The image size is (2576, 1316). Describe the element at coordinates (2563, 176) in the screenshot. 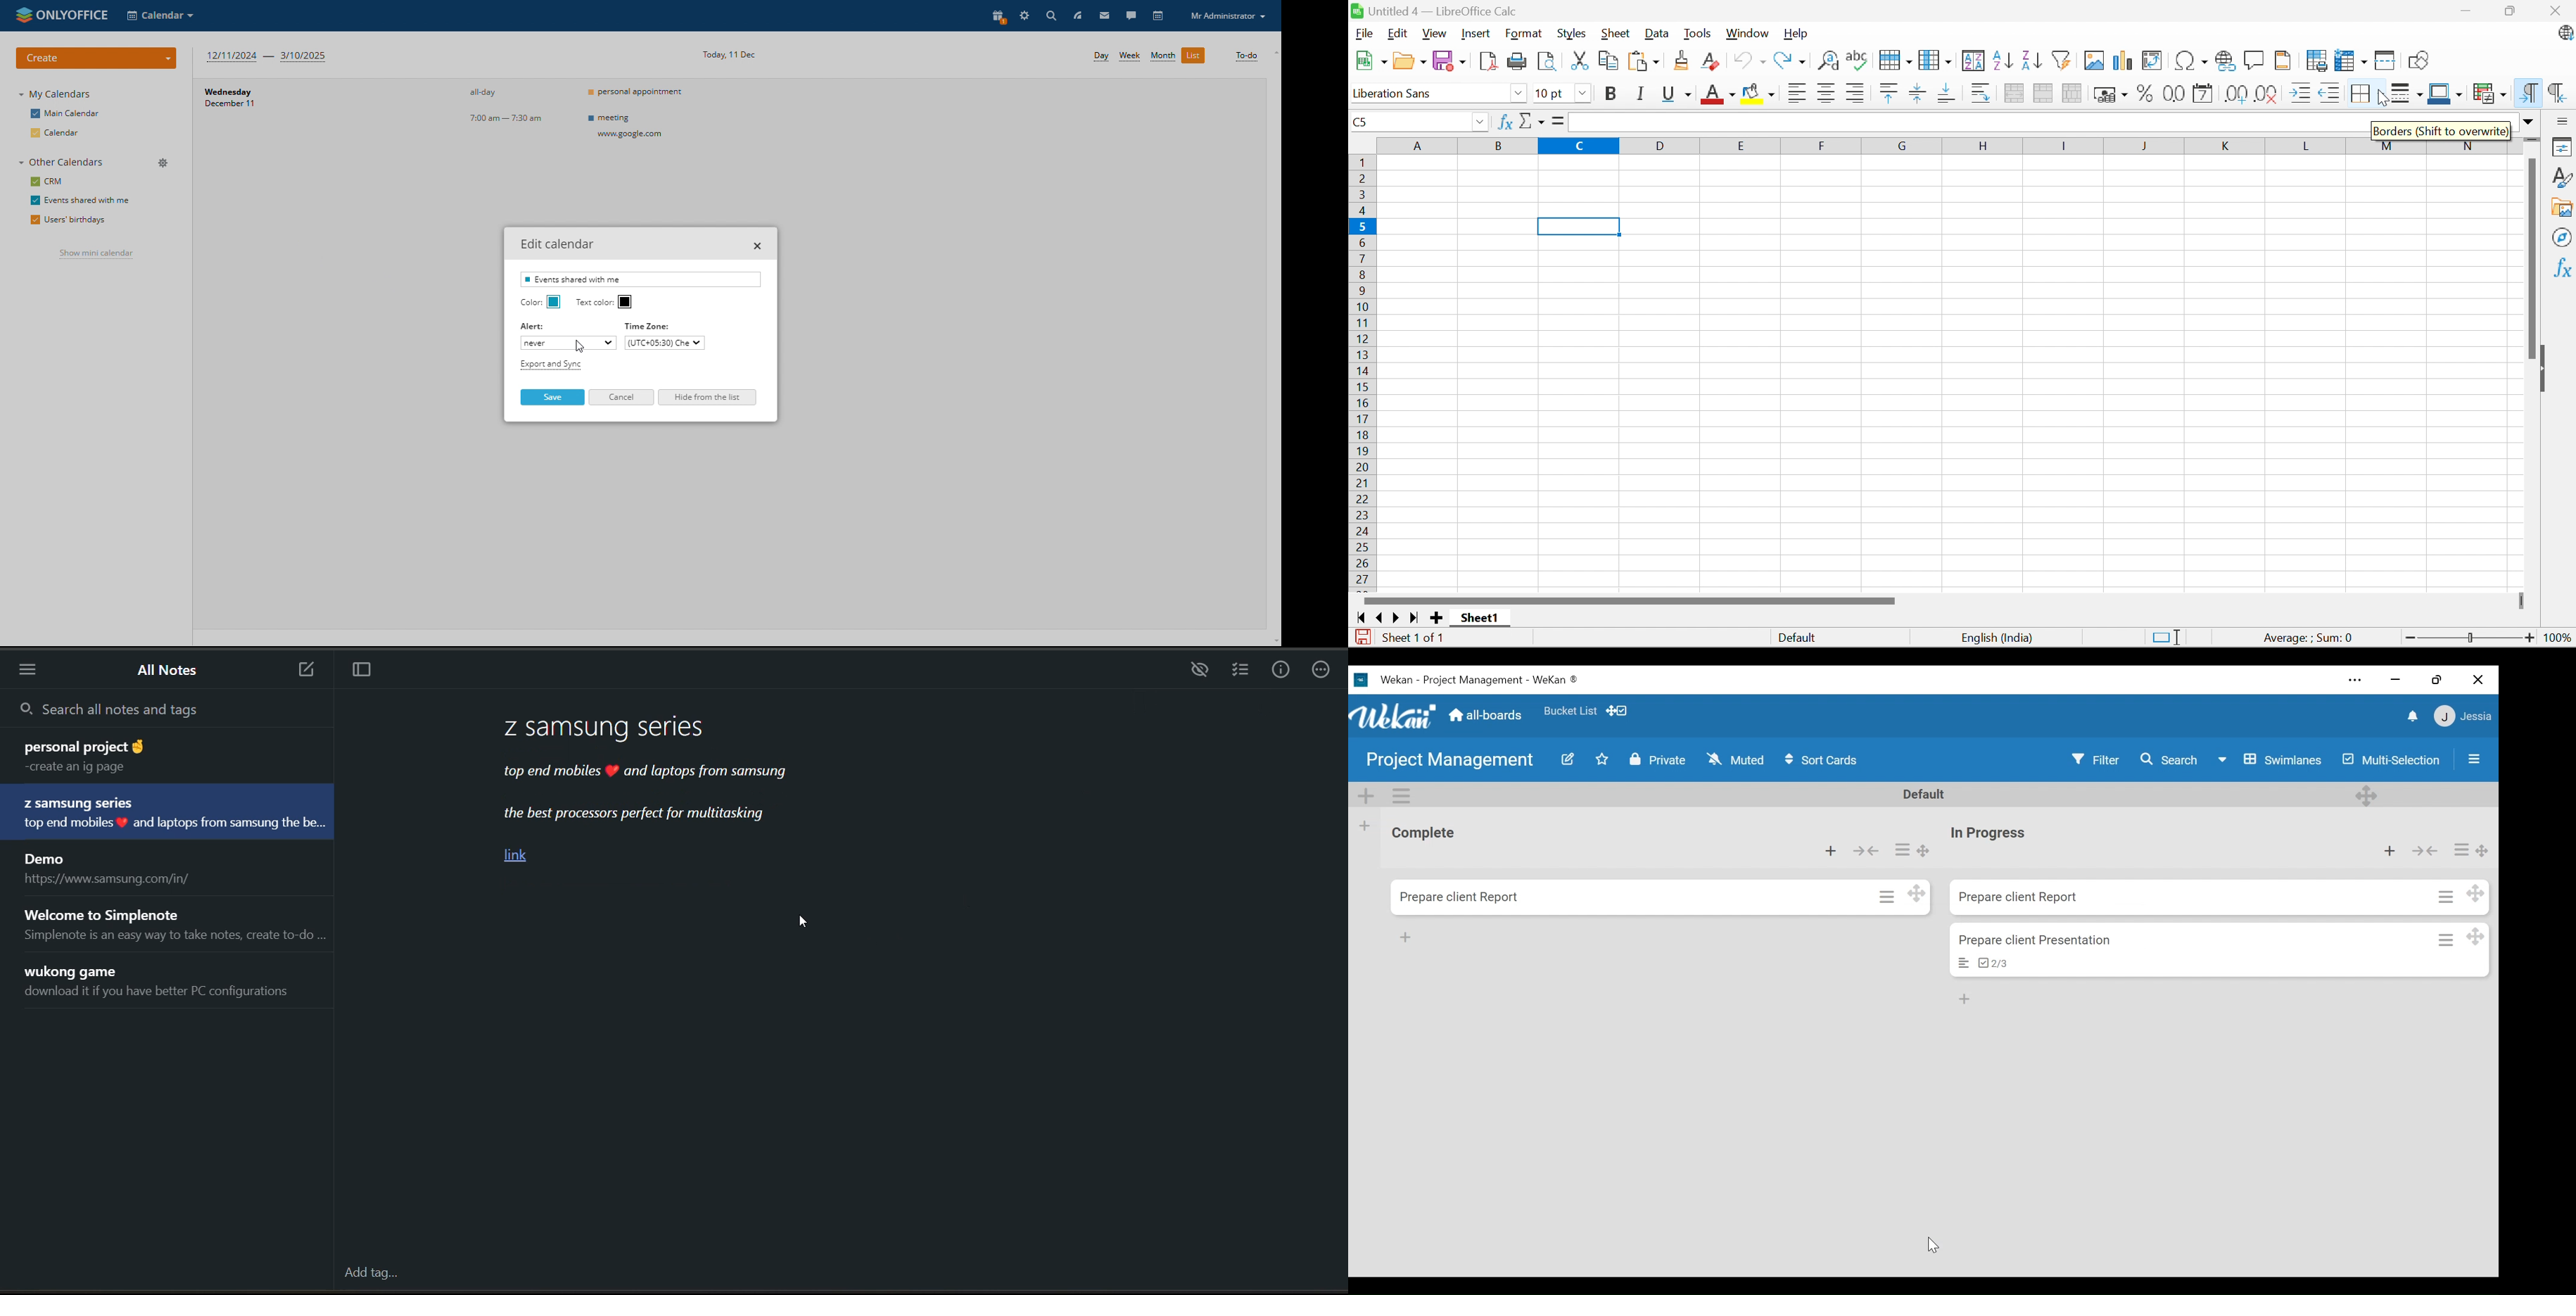

I see `Styles` at that location.